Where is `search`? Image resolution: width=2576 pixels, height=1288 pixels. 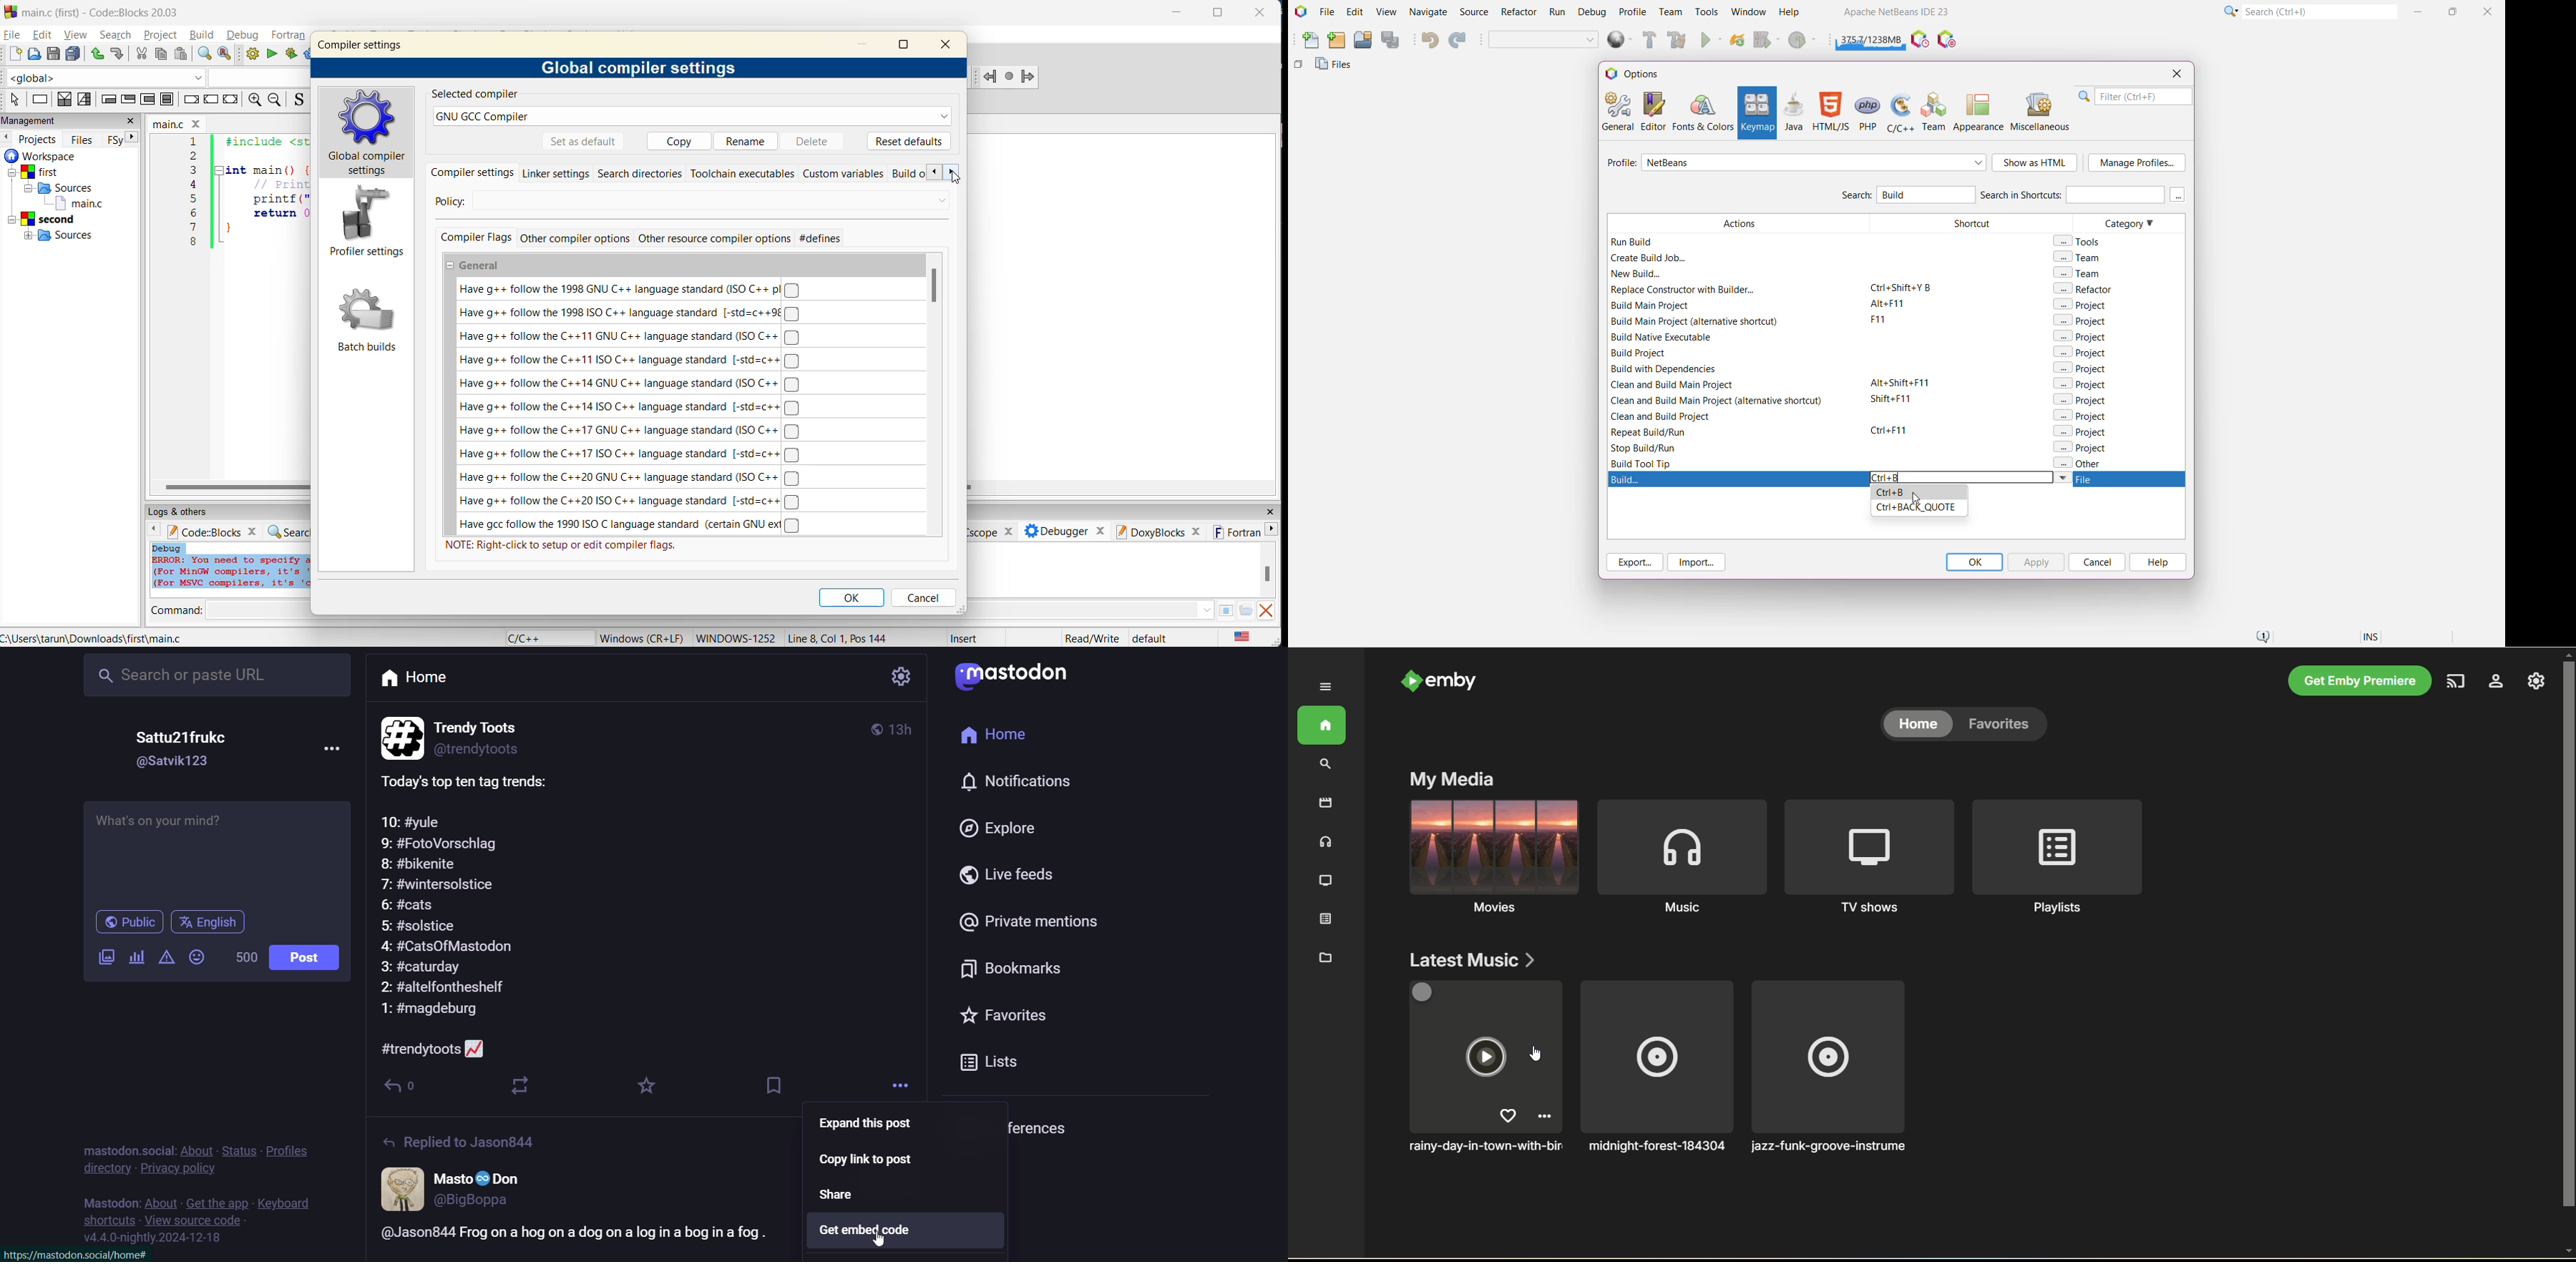 search is located at coordinates (118, 35).